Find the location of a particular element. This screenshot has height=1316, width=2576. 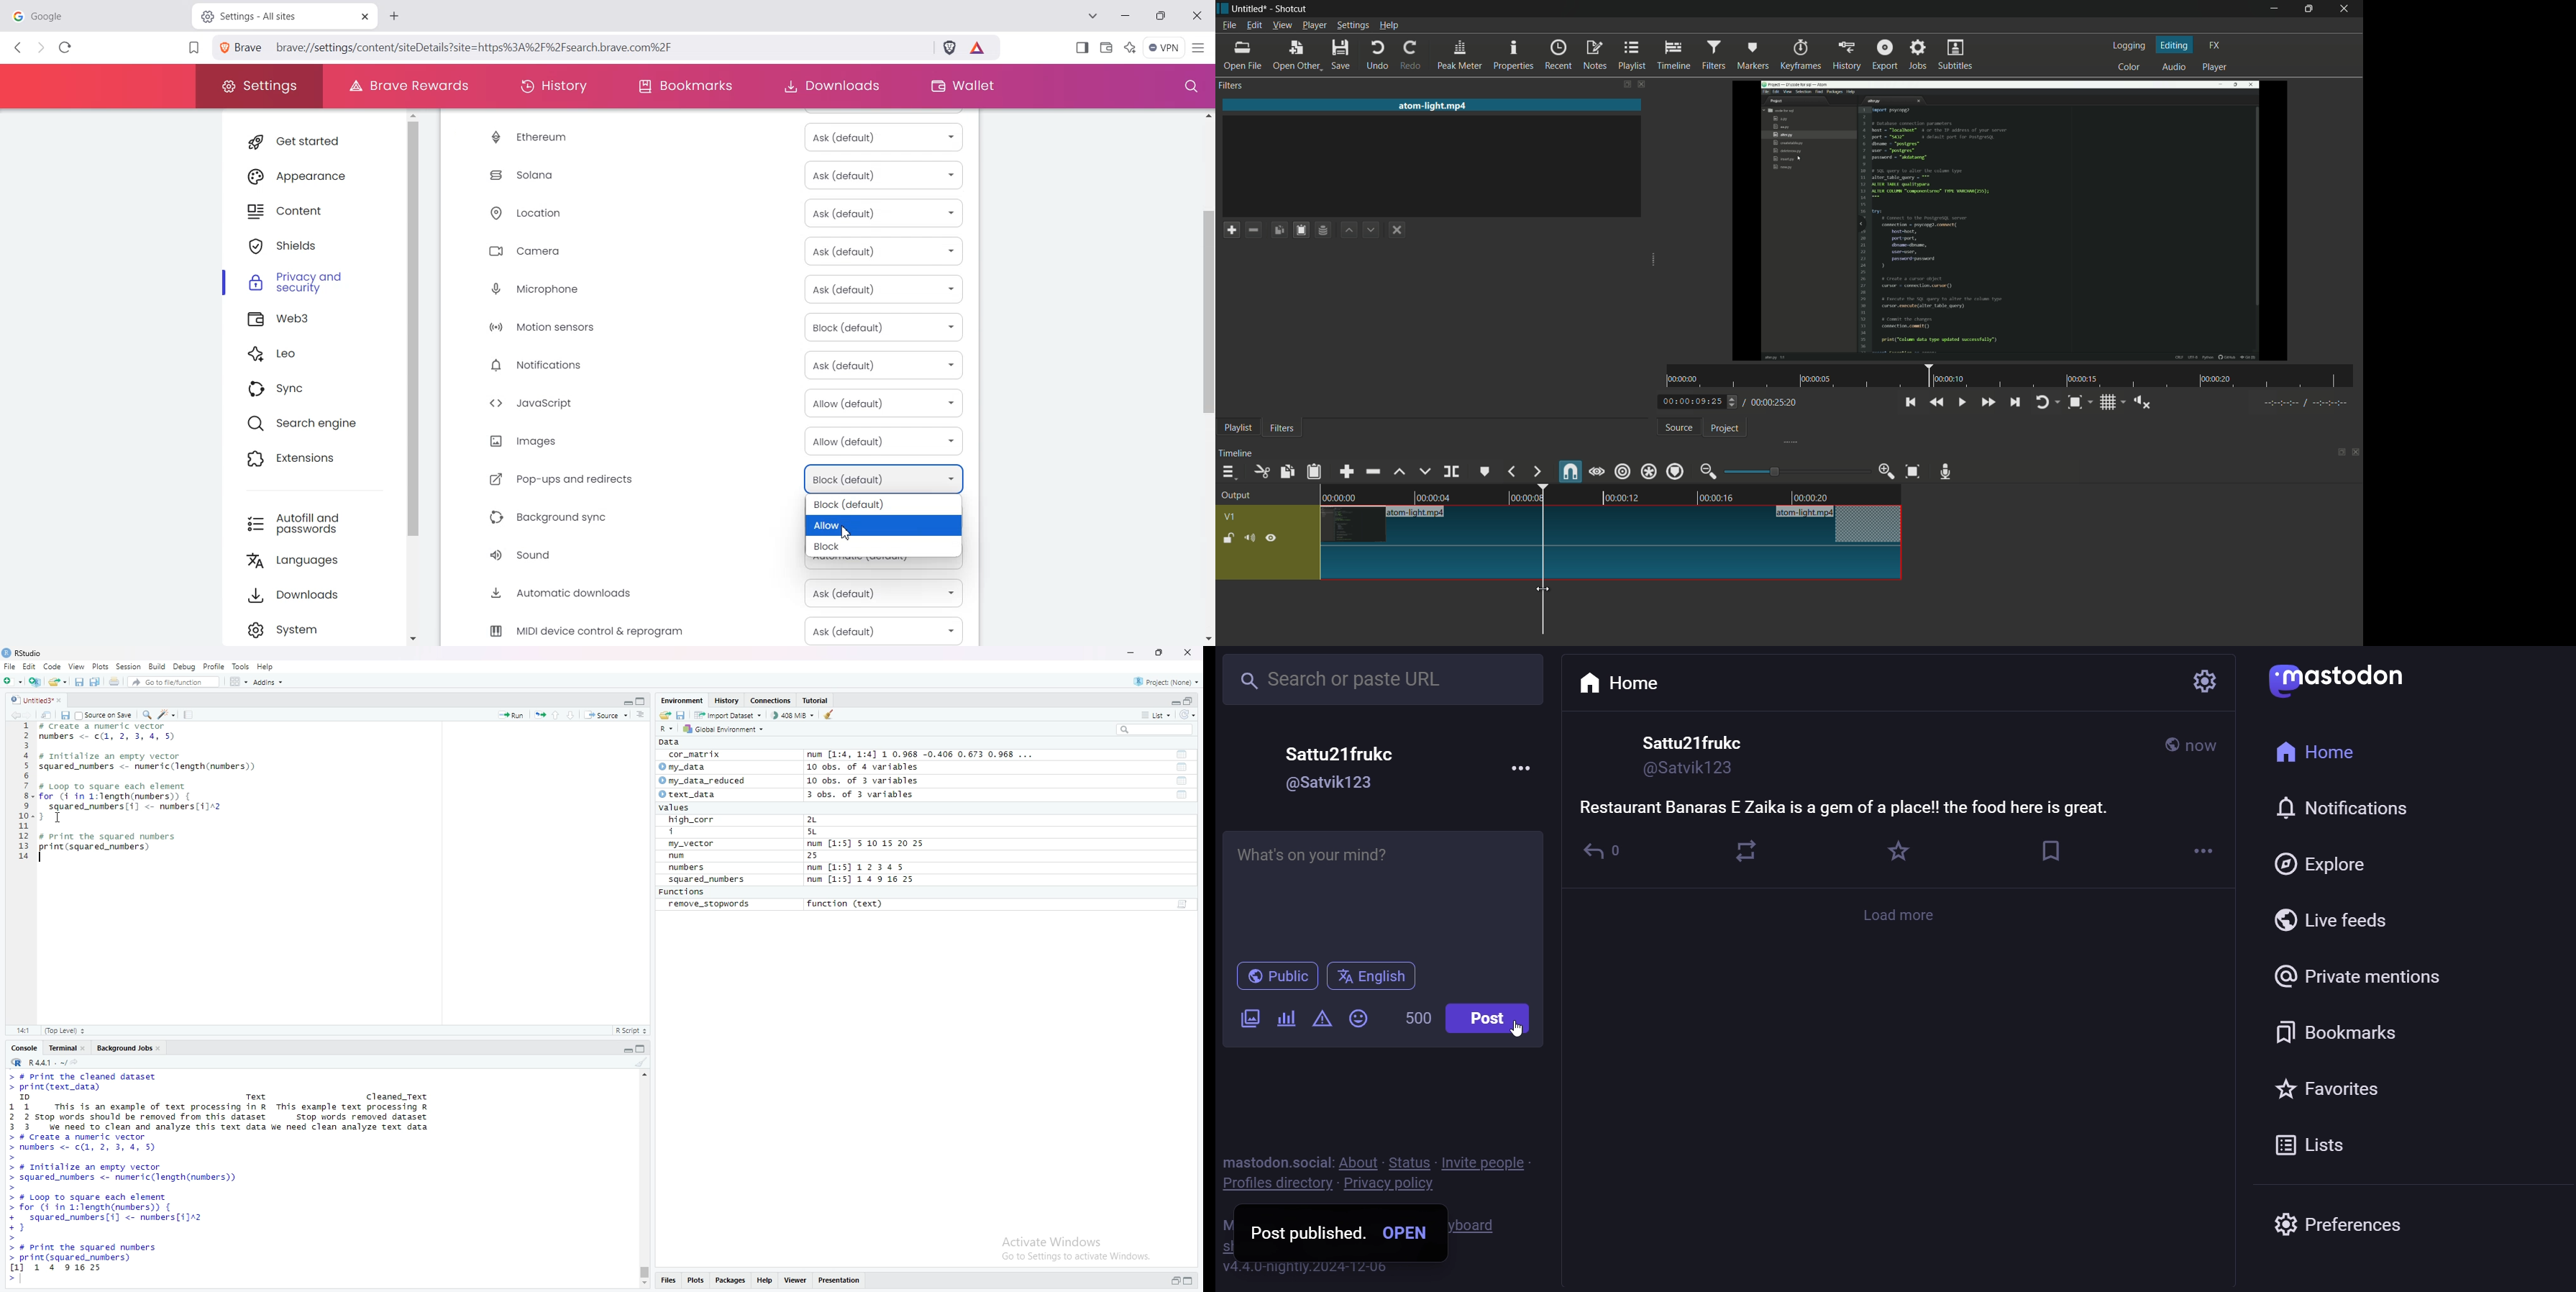

i is located at coordinates (694, 832).